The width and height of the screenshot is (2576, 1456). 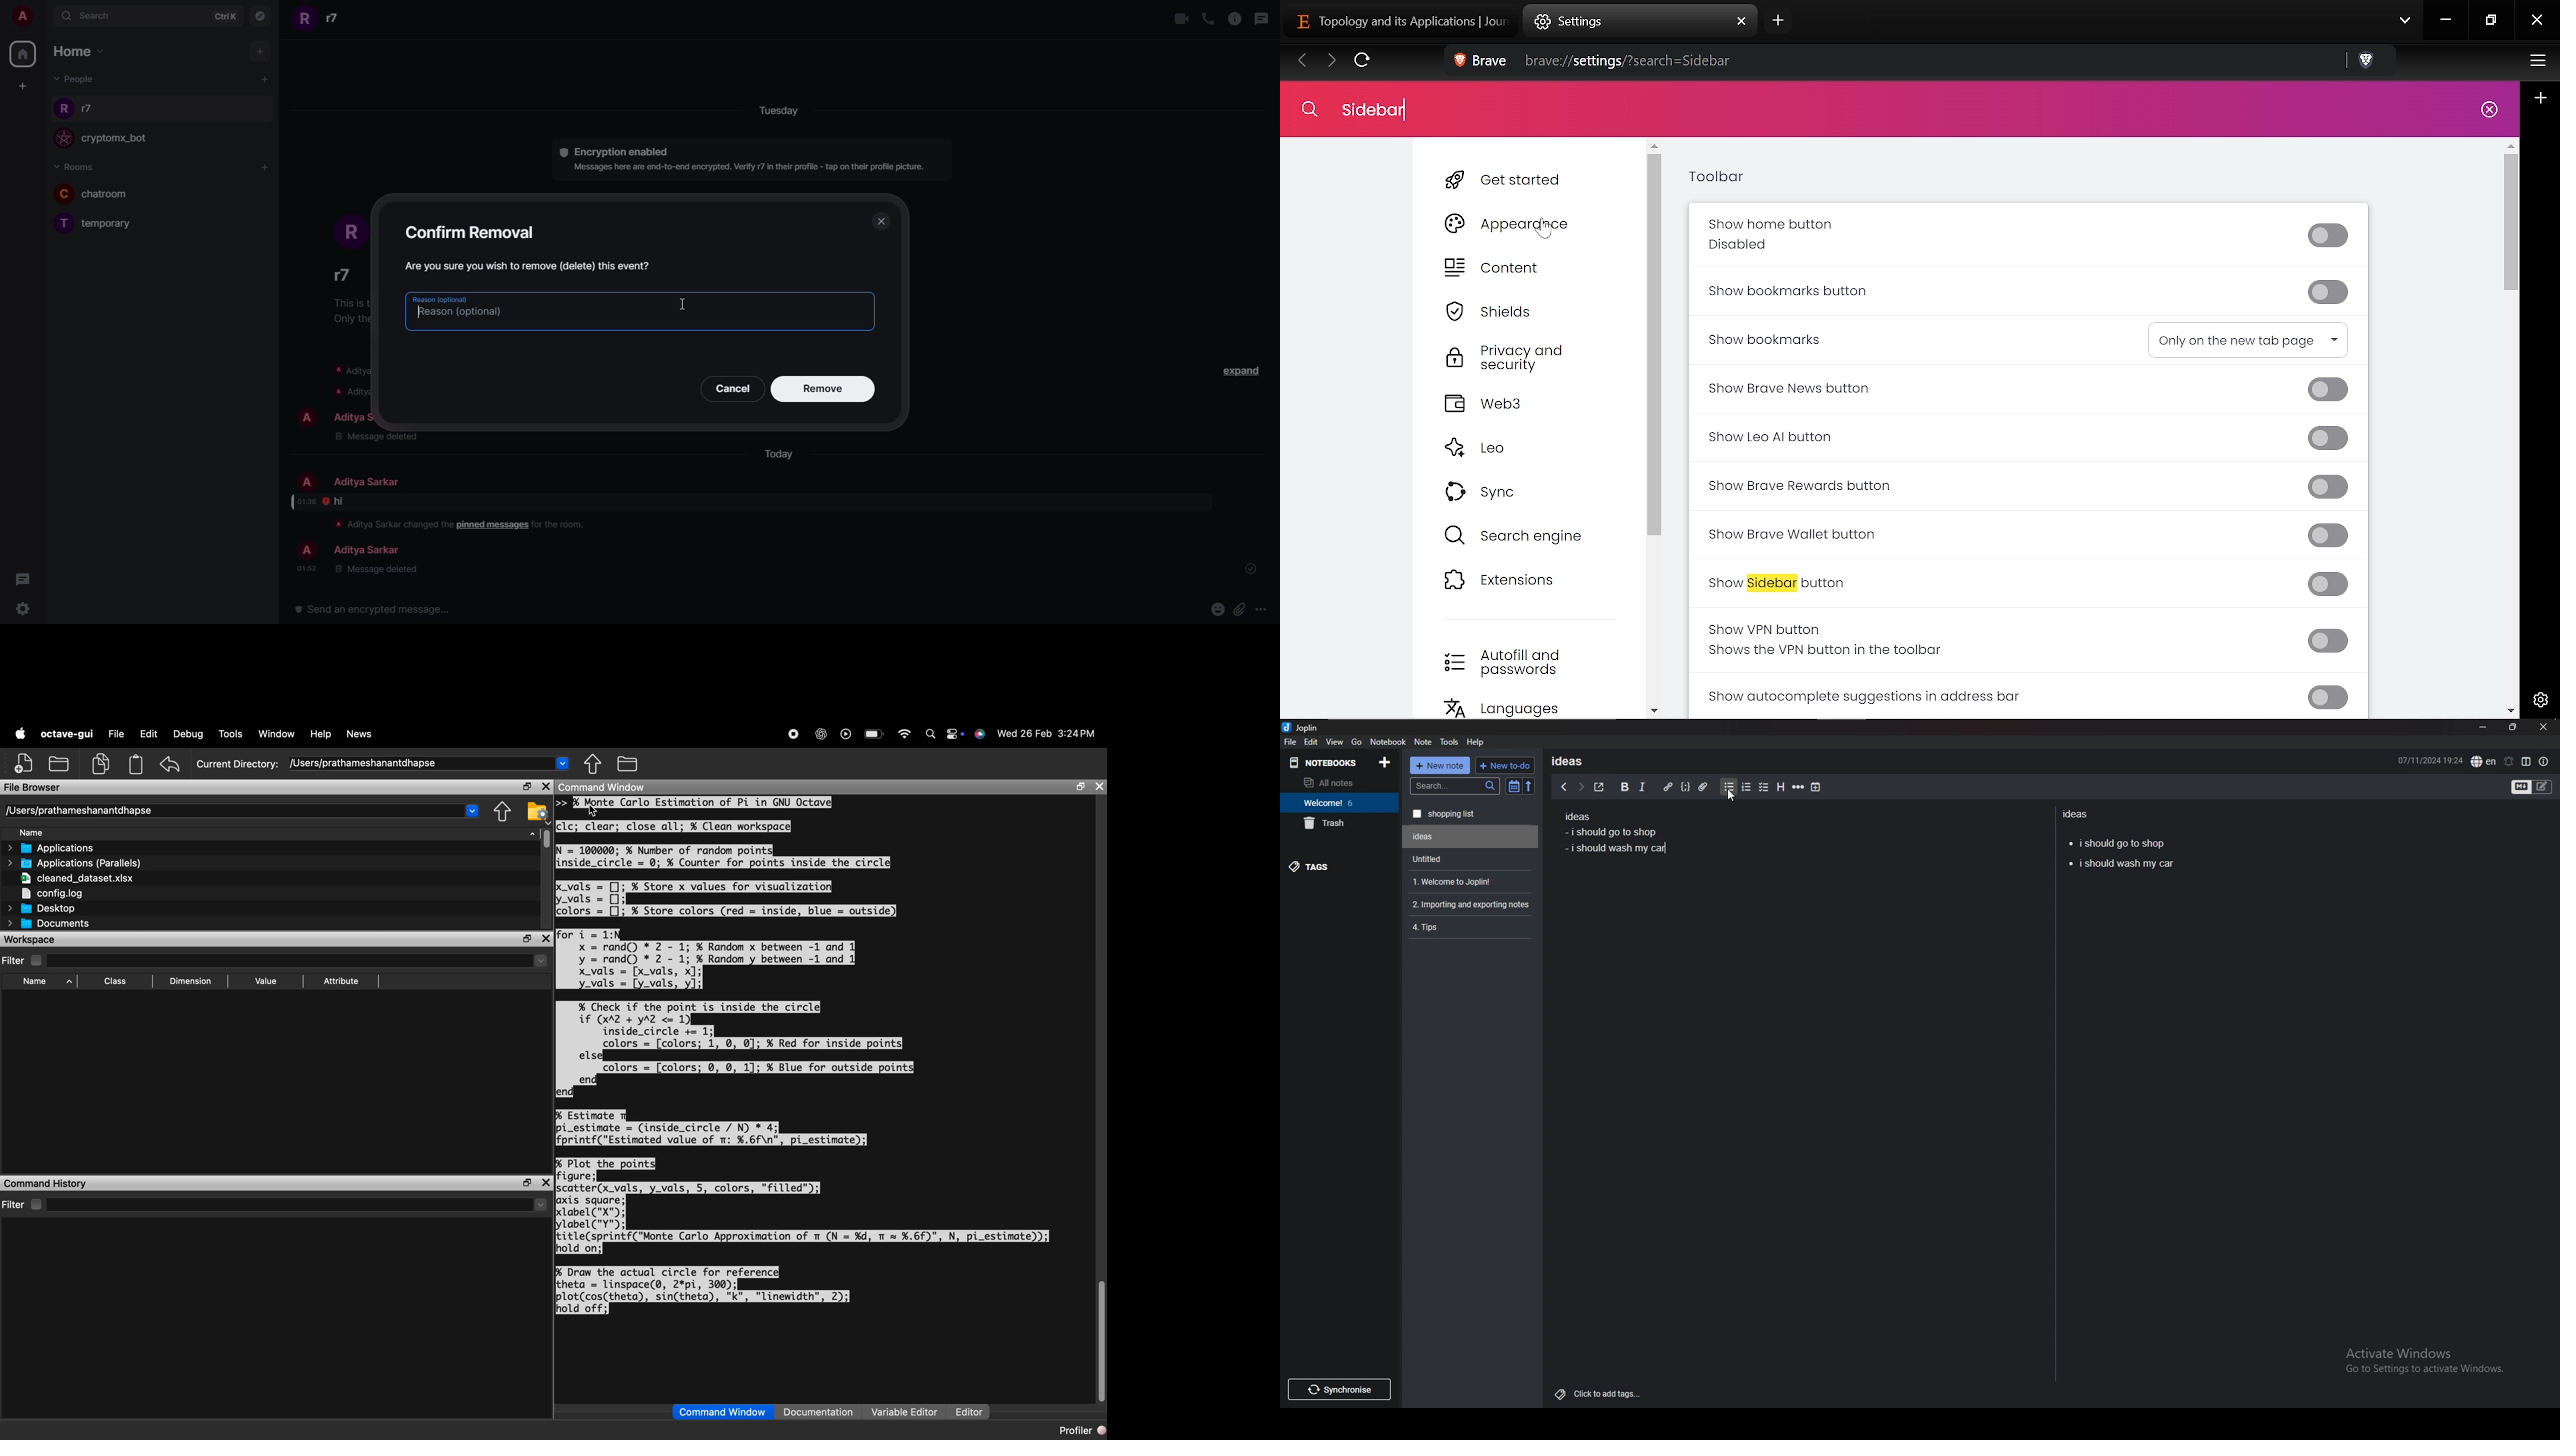 What do you see at coordinates (1609, 831) in the screenshot?
I see `i should go to shop` at bounding box center [1609, 831].